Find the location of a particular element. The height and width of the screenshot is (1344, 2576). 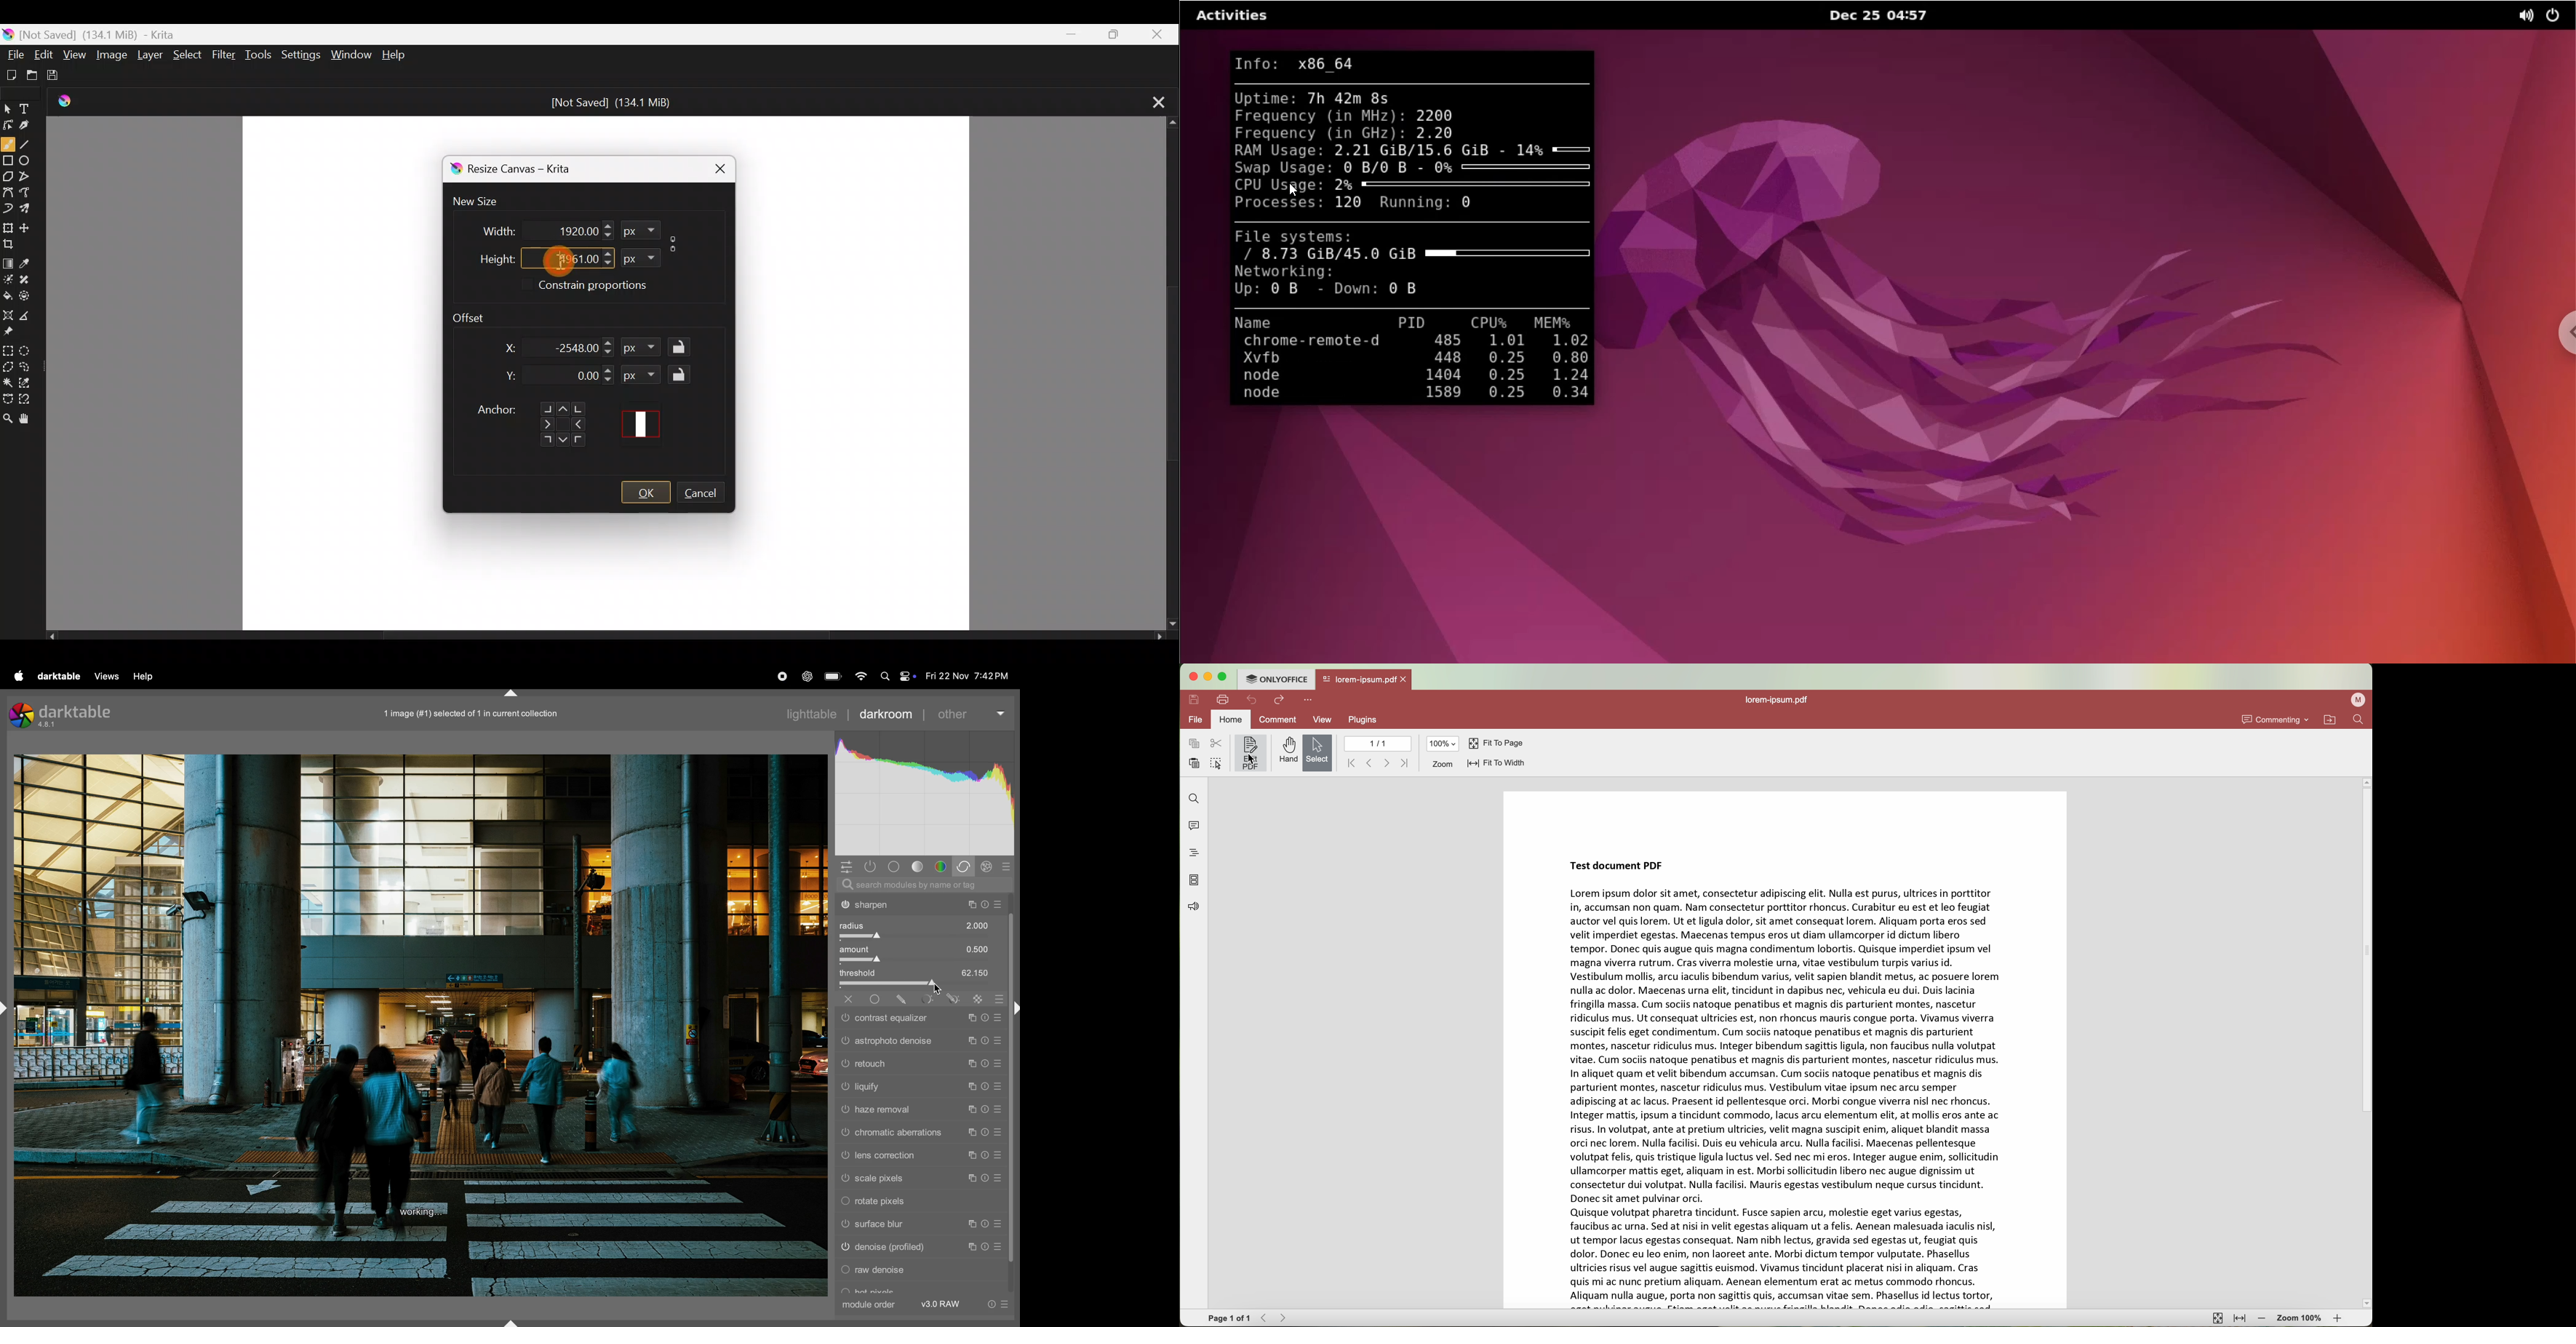

redo is located at coordinates (1279, 701).